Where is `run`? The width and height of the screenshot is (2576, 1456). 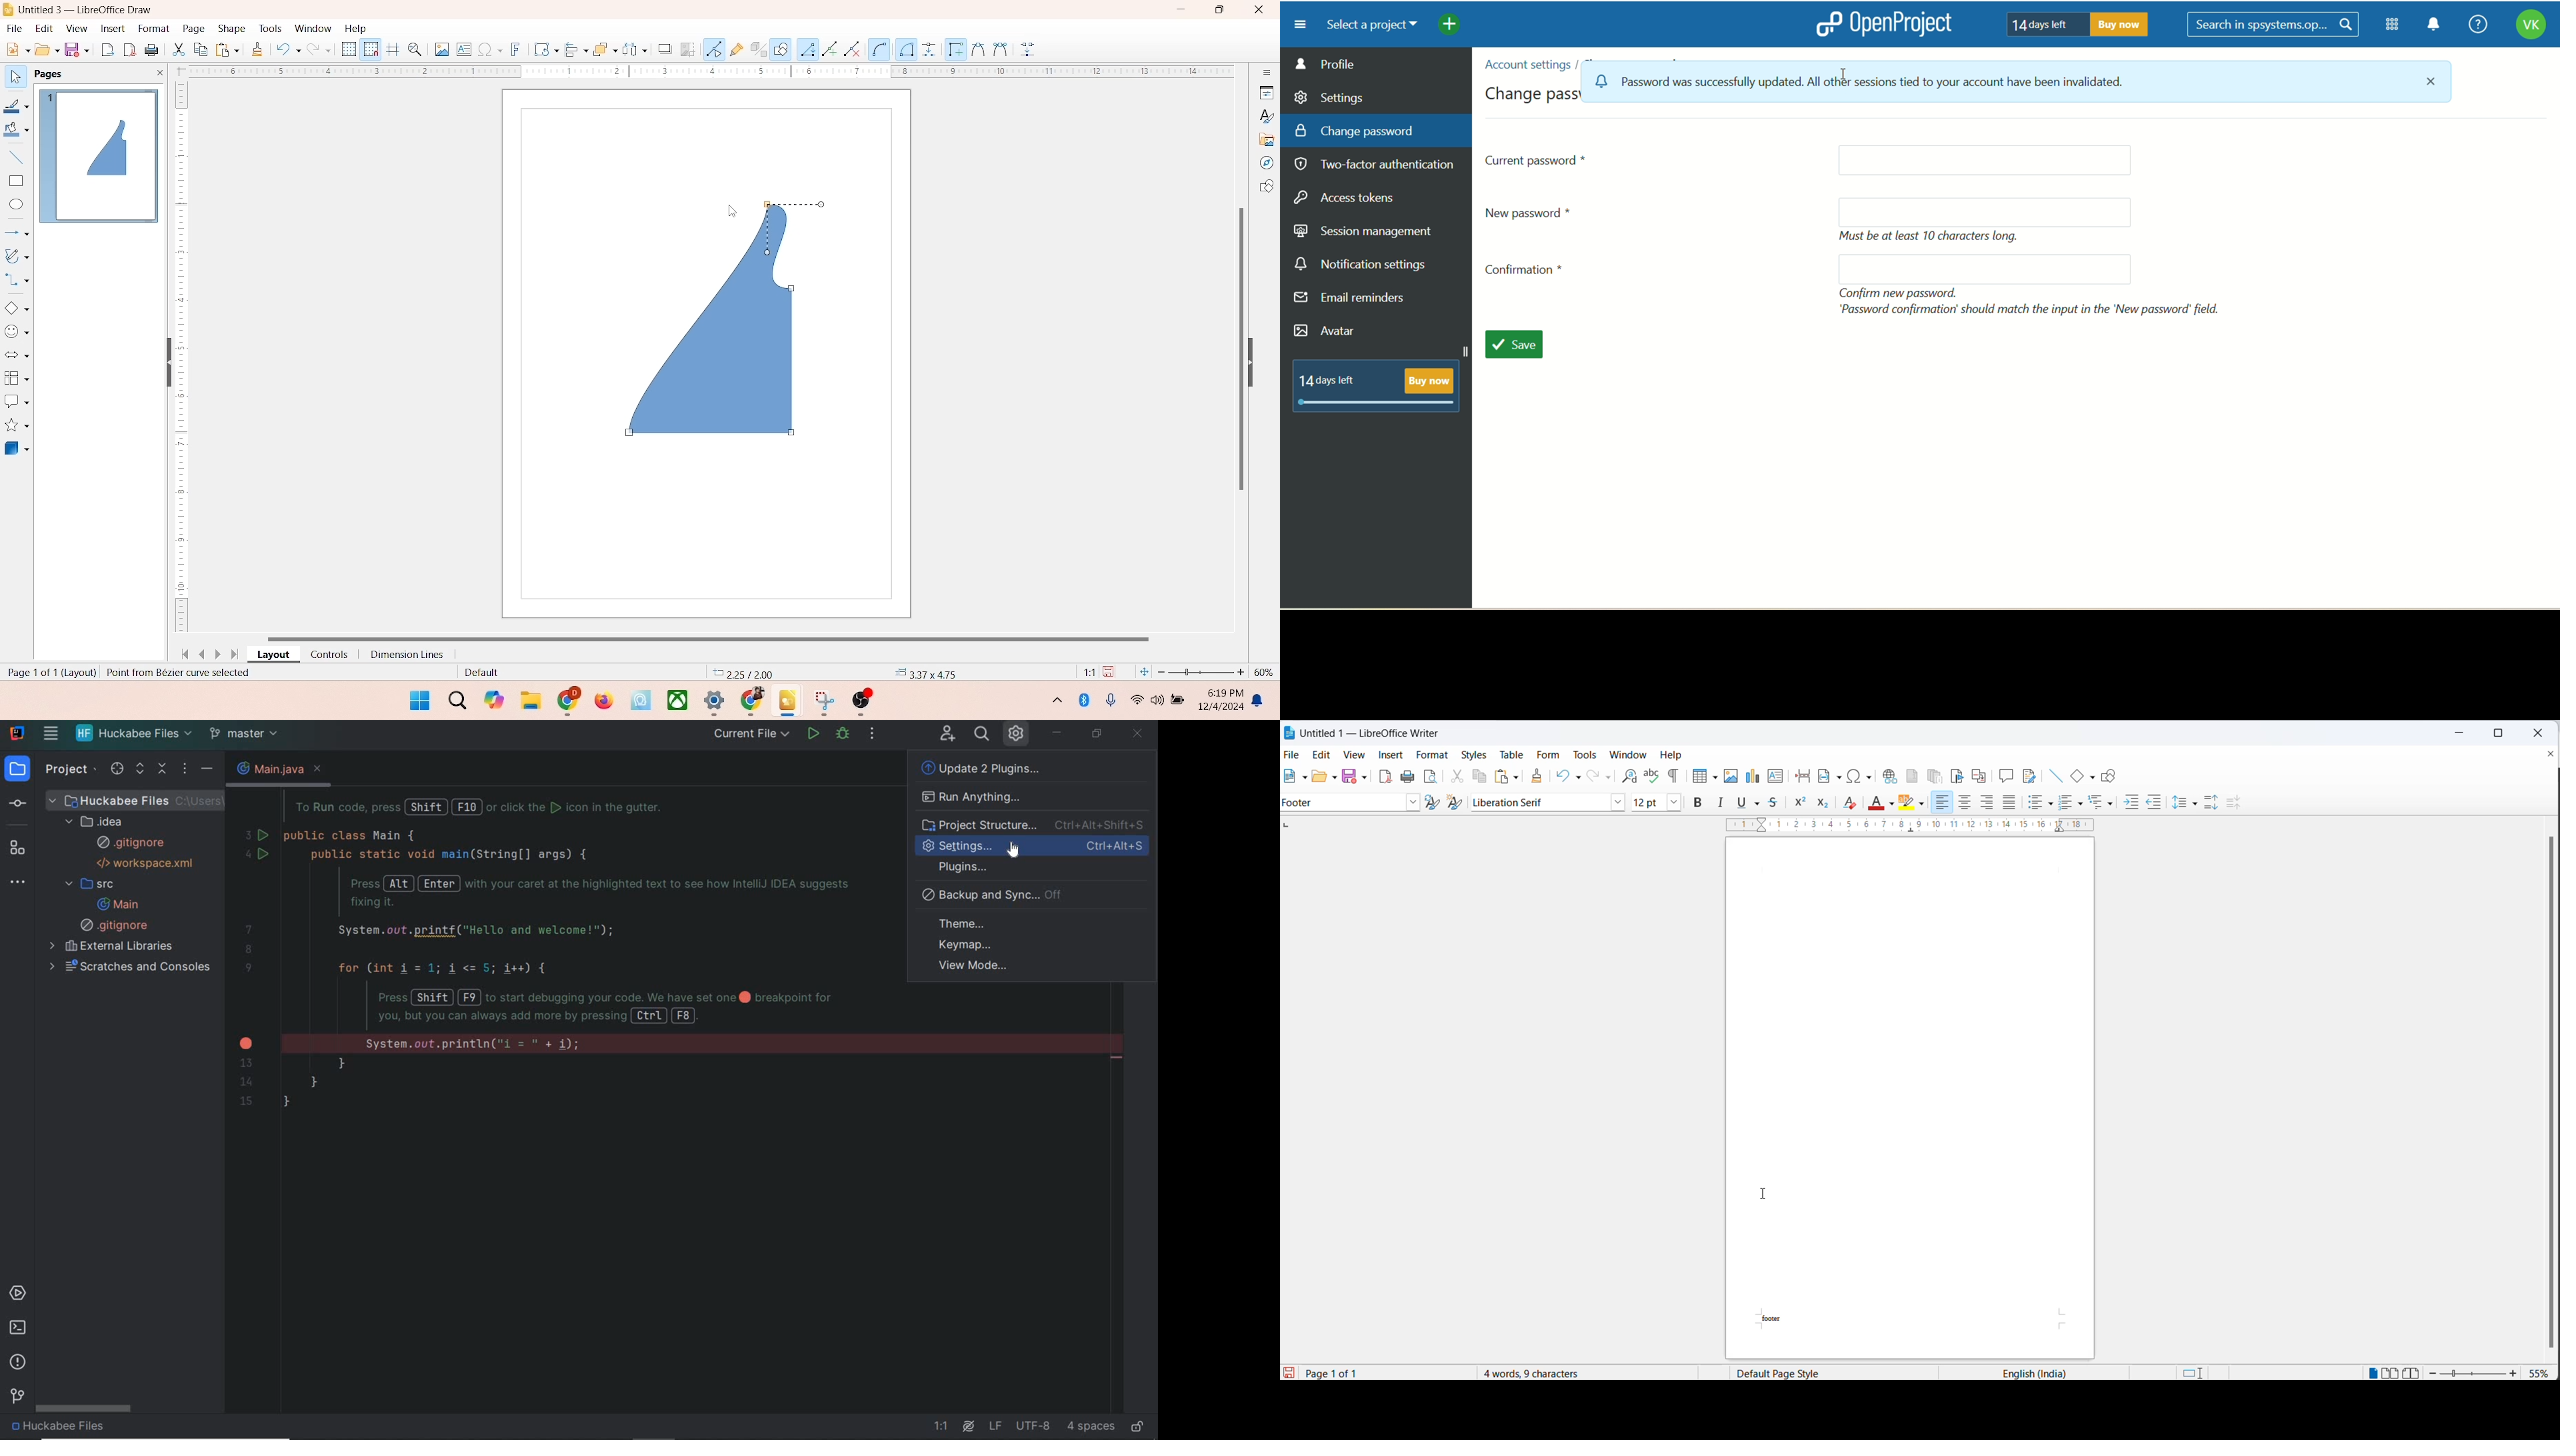 run is located at coordinates (813, 735).